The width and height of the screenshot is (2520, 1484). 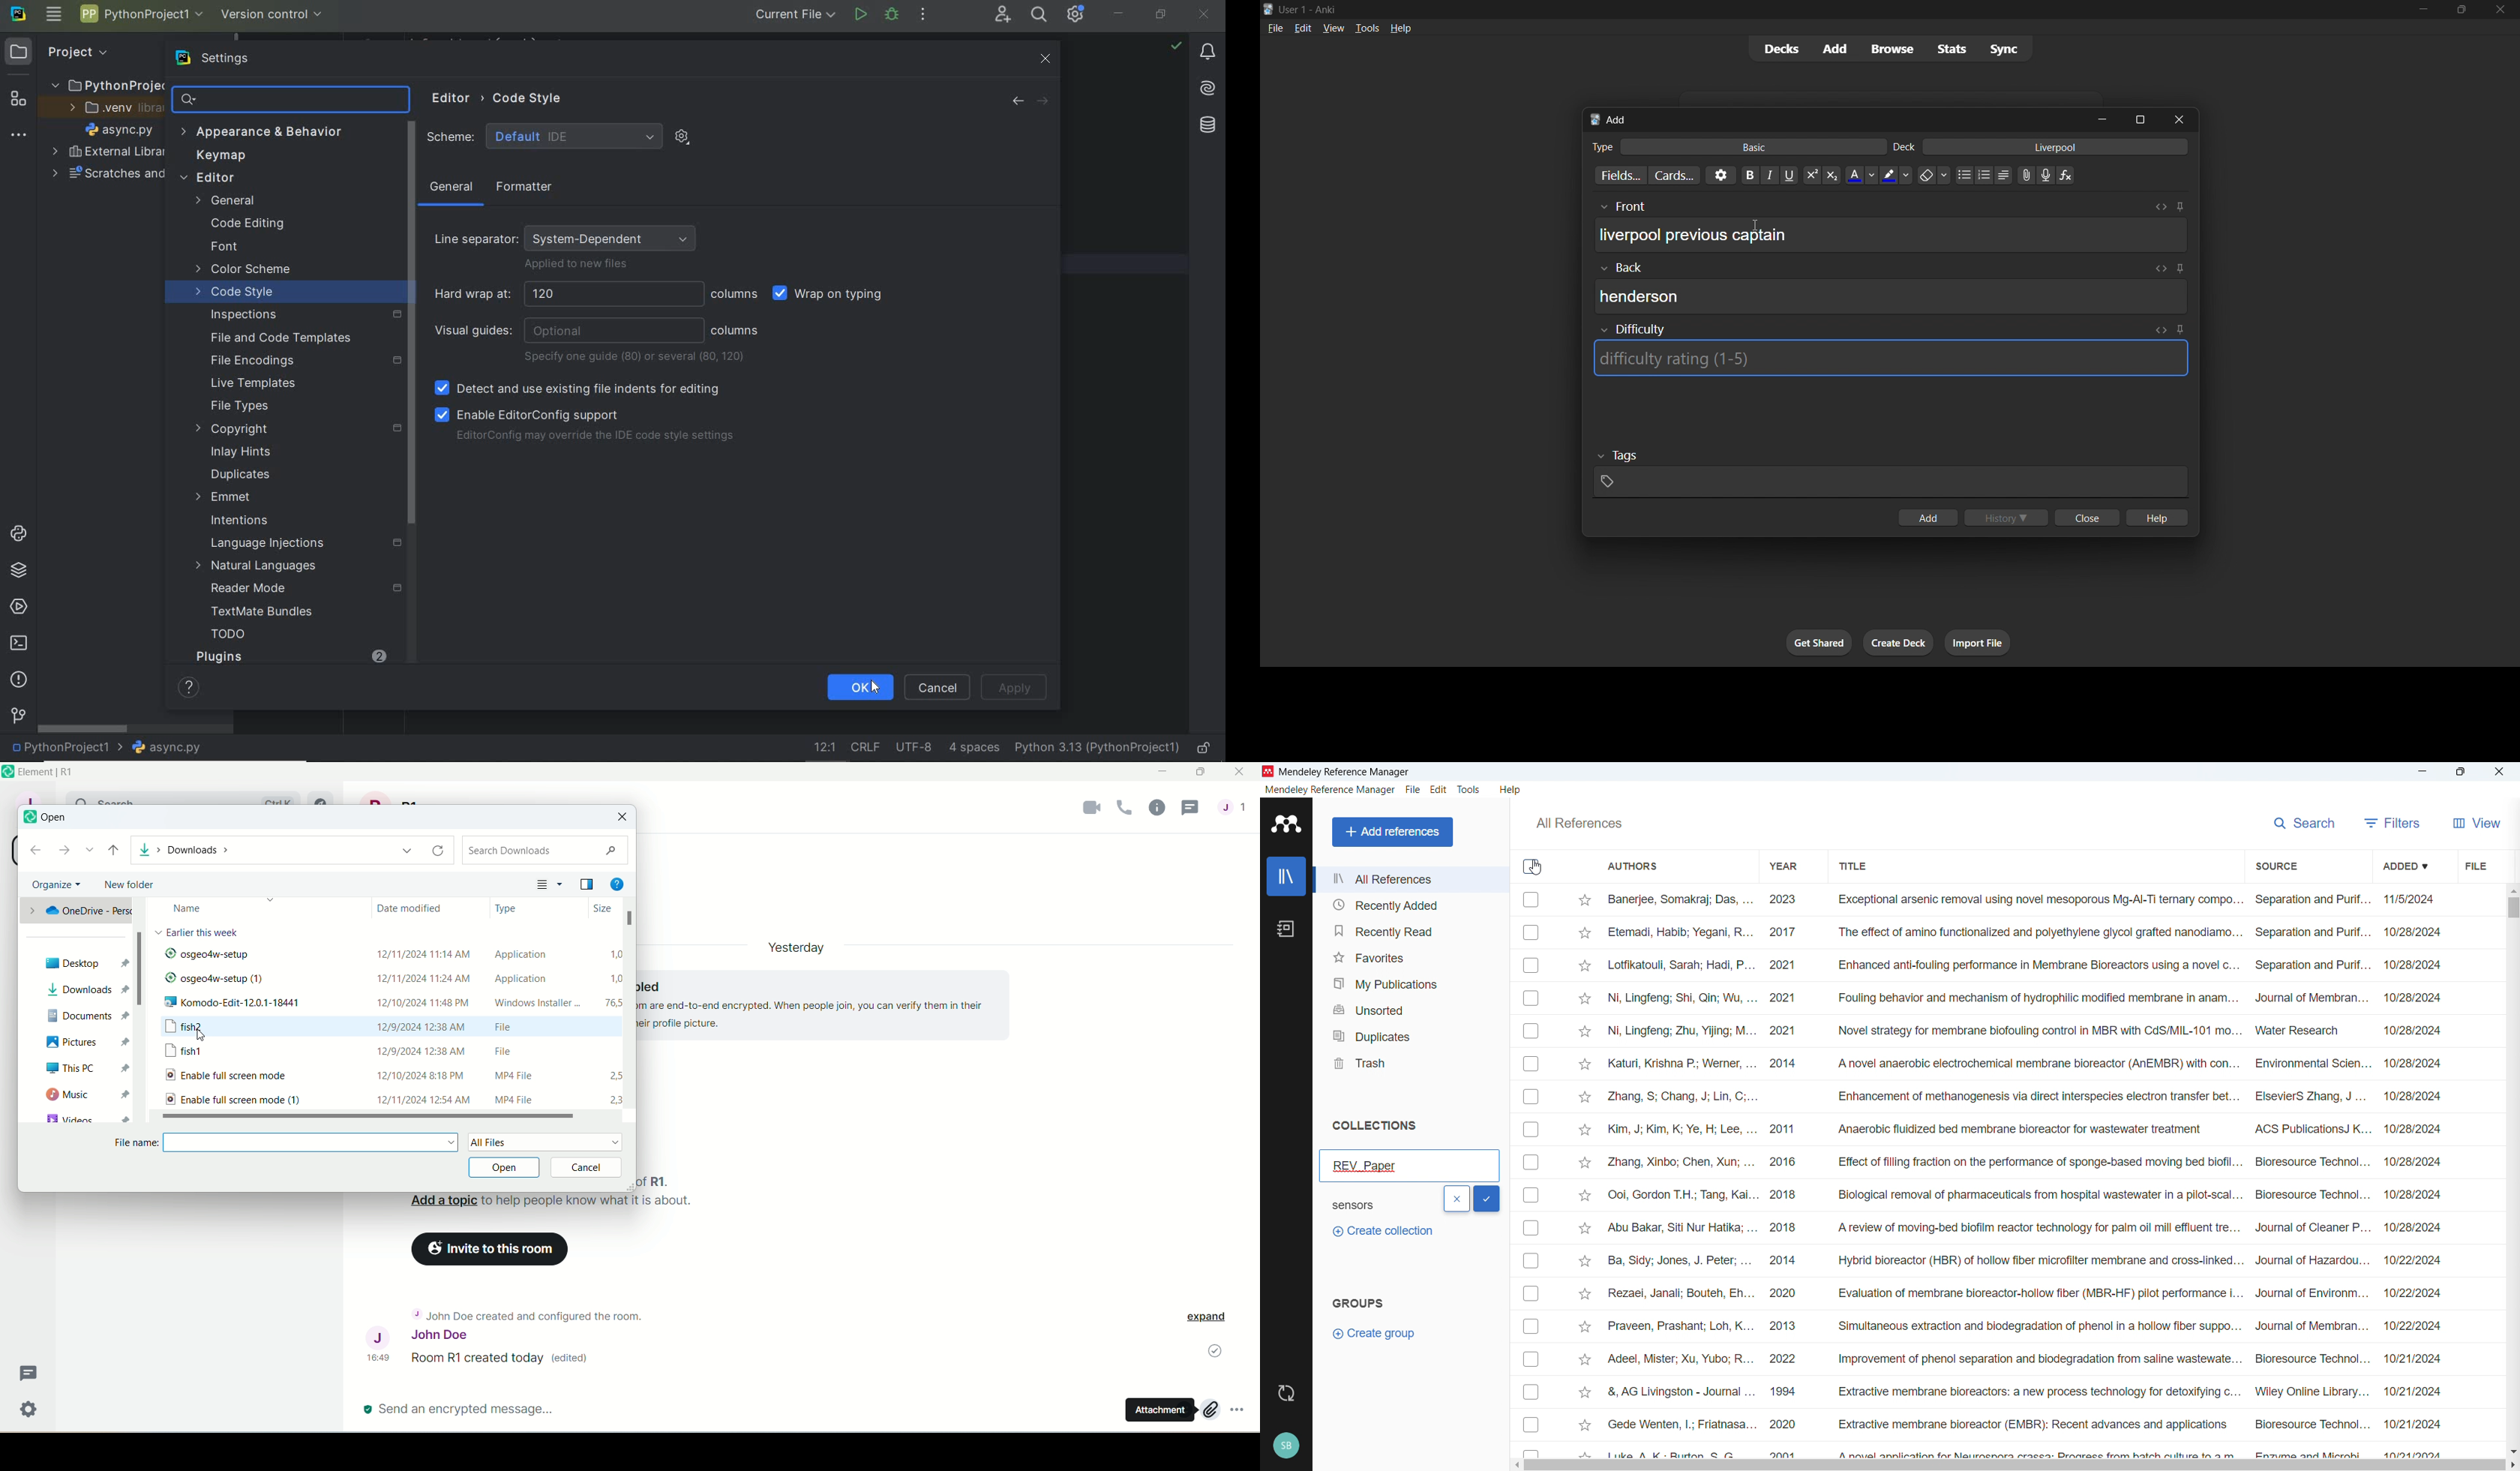 I want to click on Unsorted , so click(x=1410, y=1009).